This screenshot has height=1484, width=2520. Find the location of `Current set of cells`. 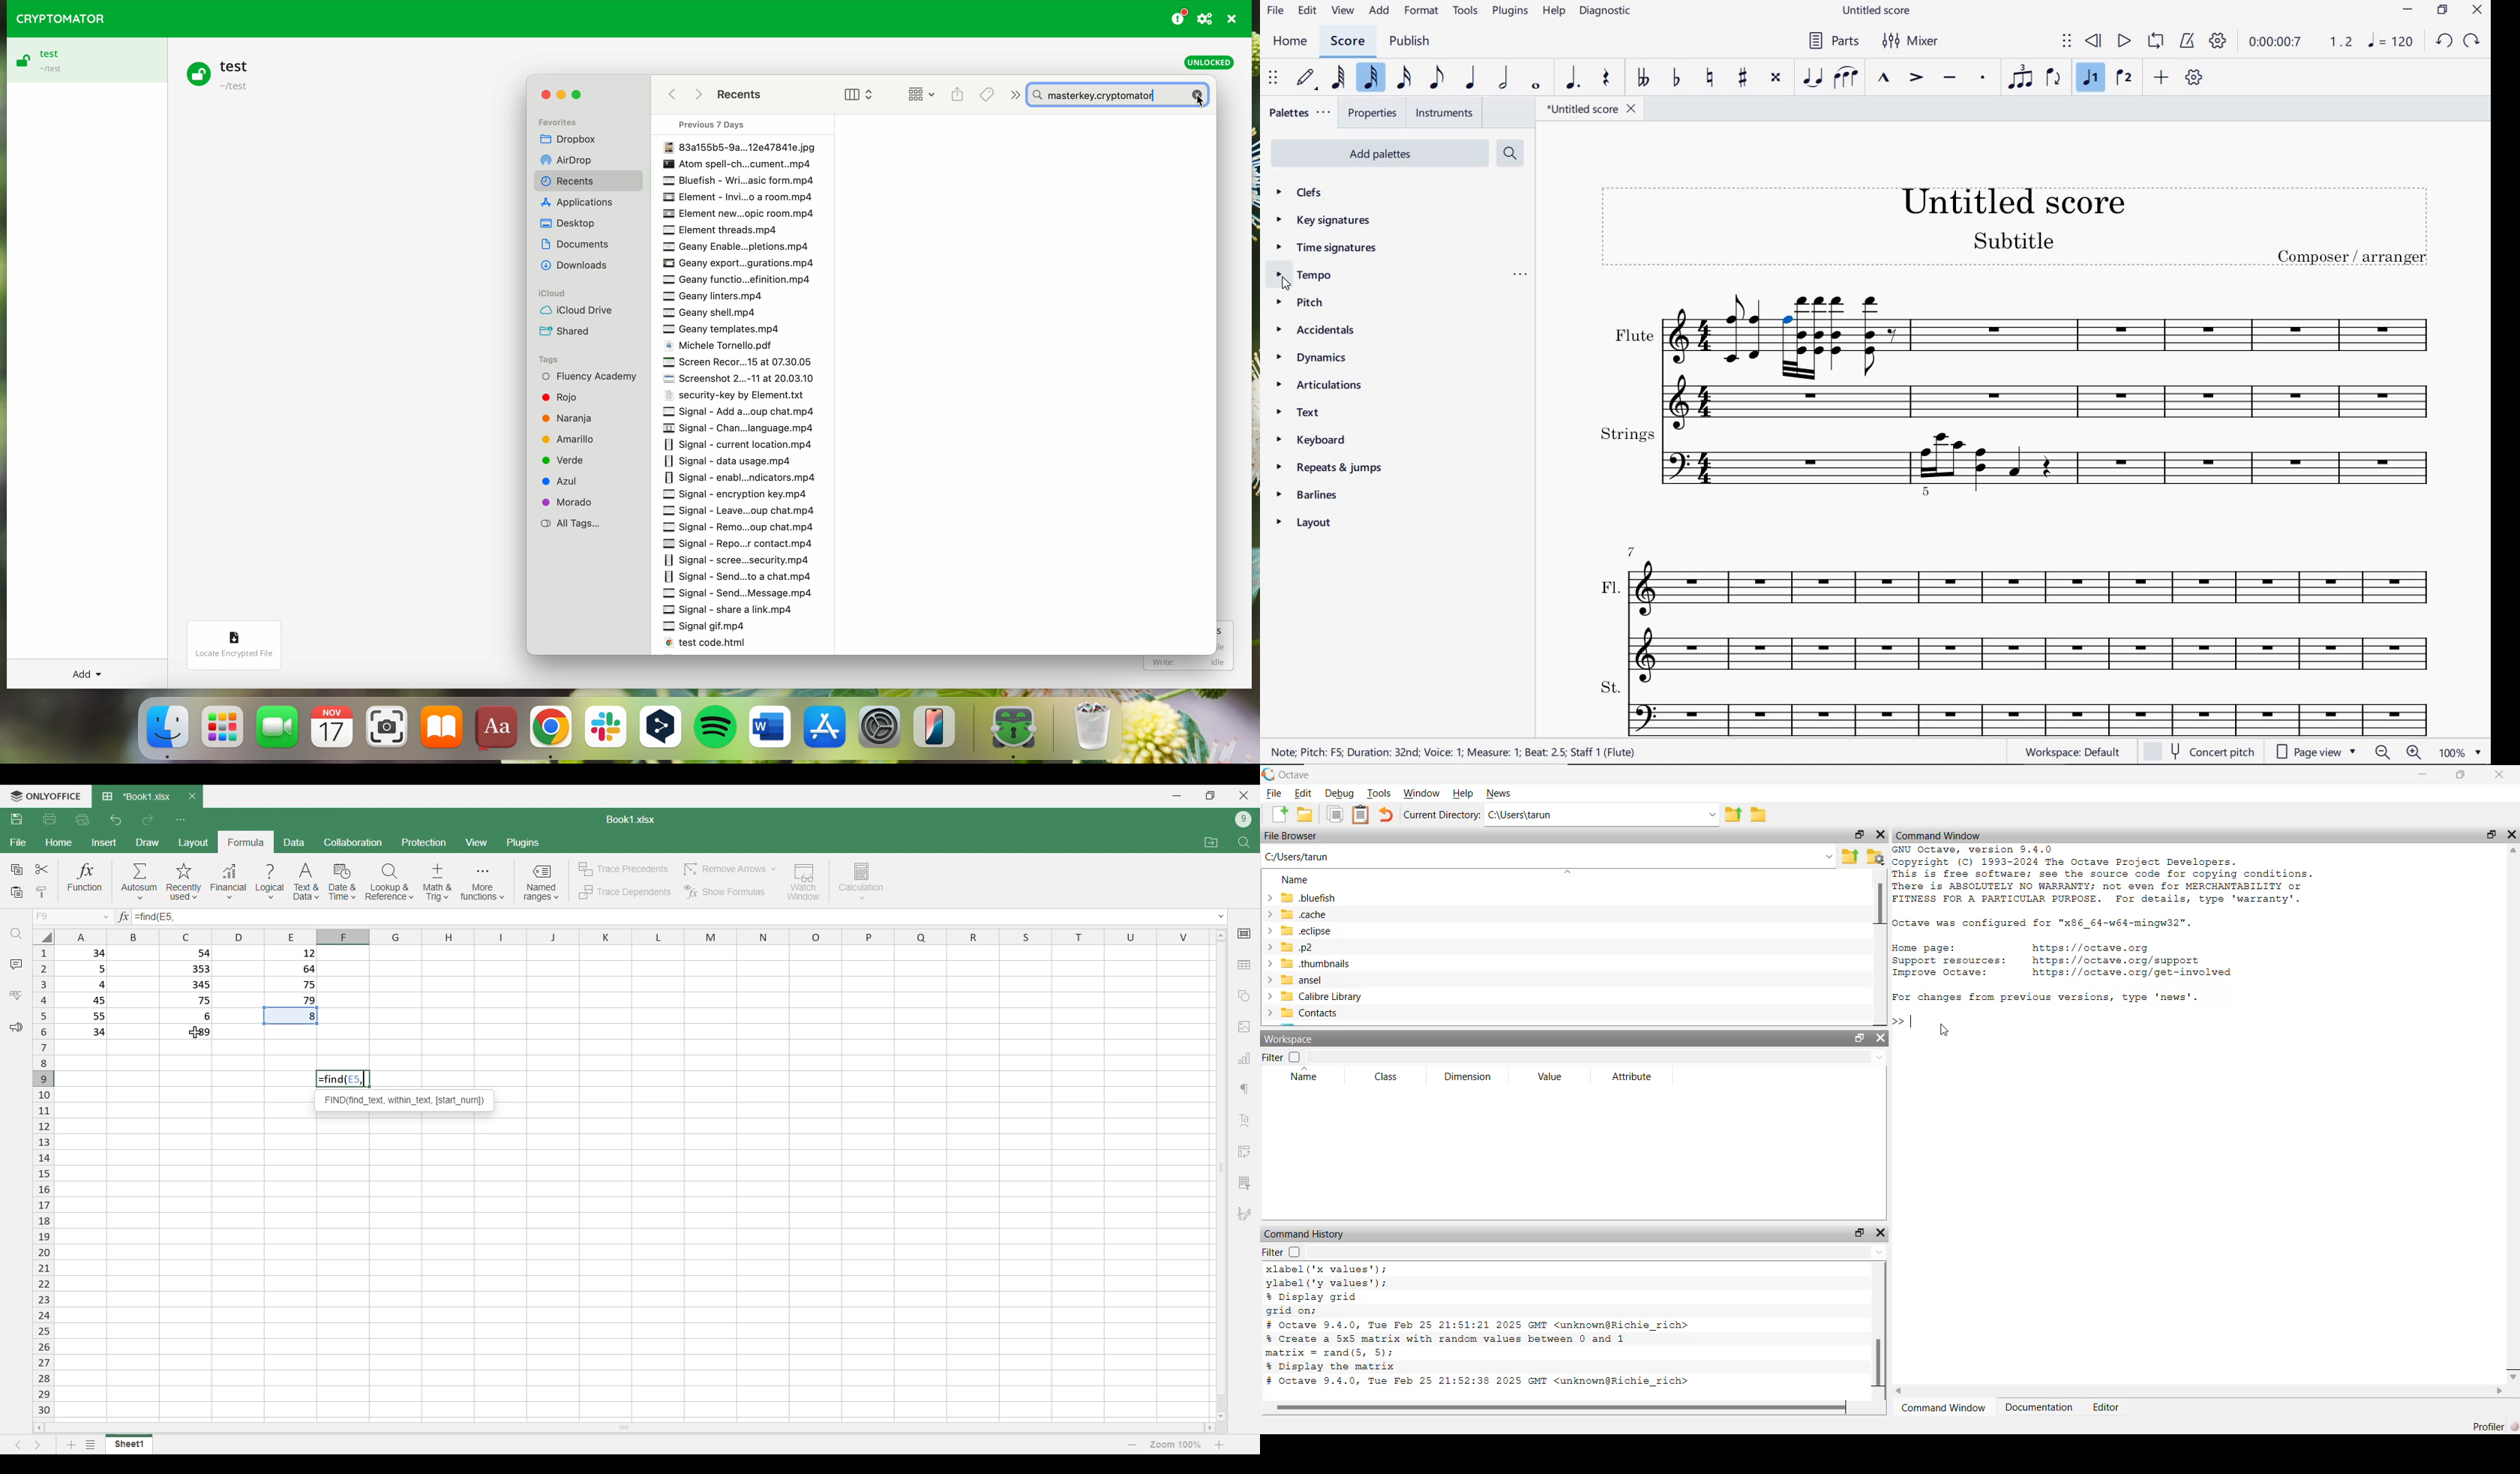

Current set of cells is located at coordinates (635, 1269).